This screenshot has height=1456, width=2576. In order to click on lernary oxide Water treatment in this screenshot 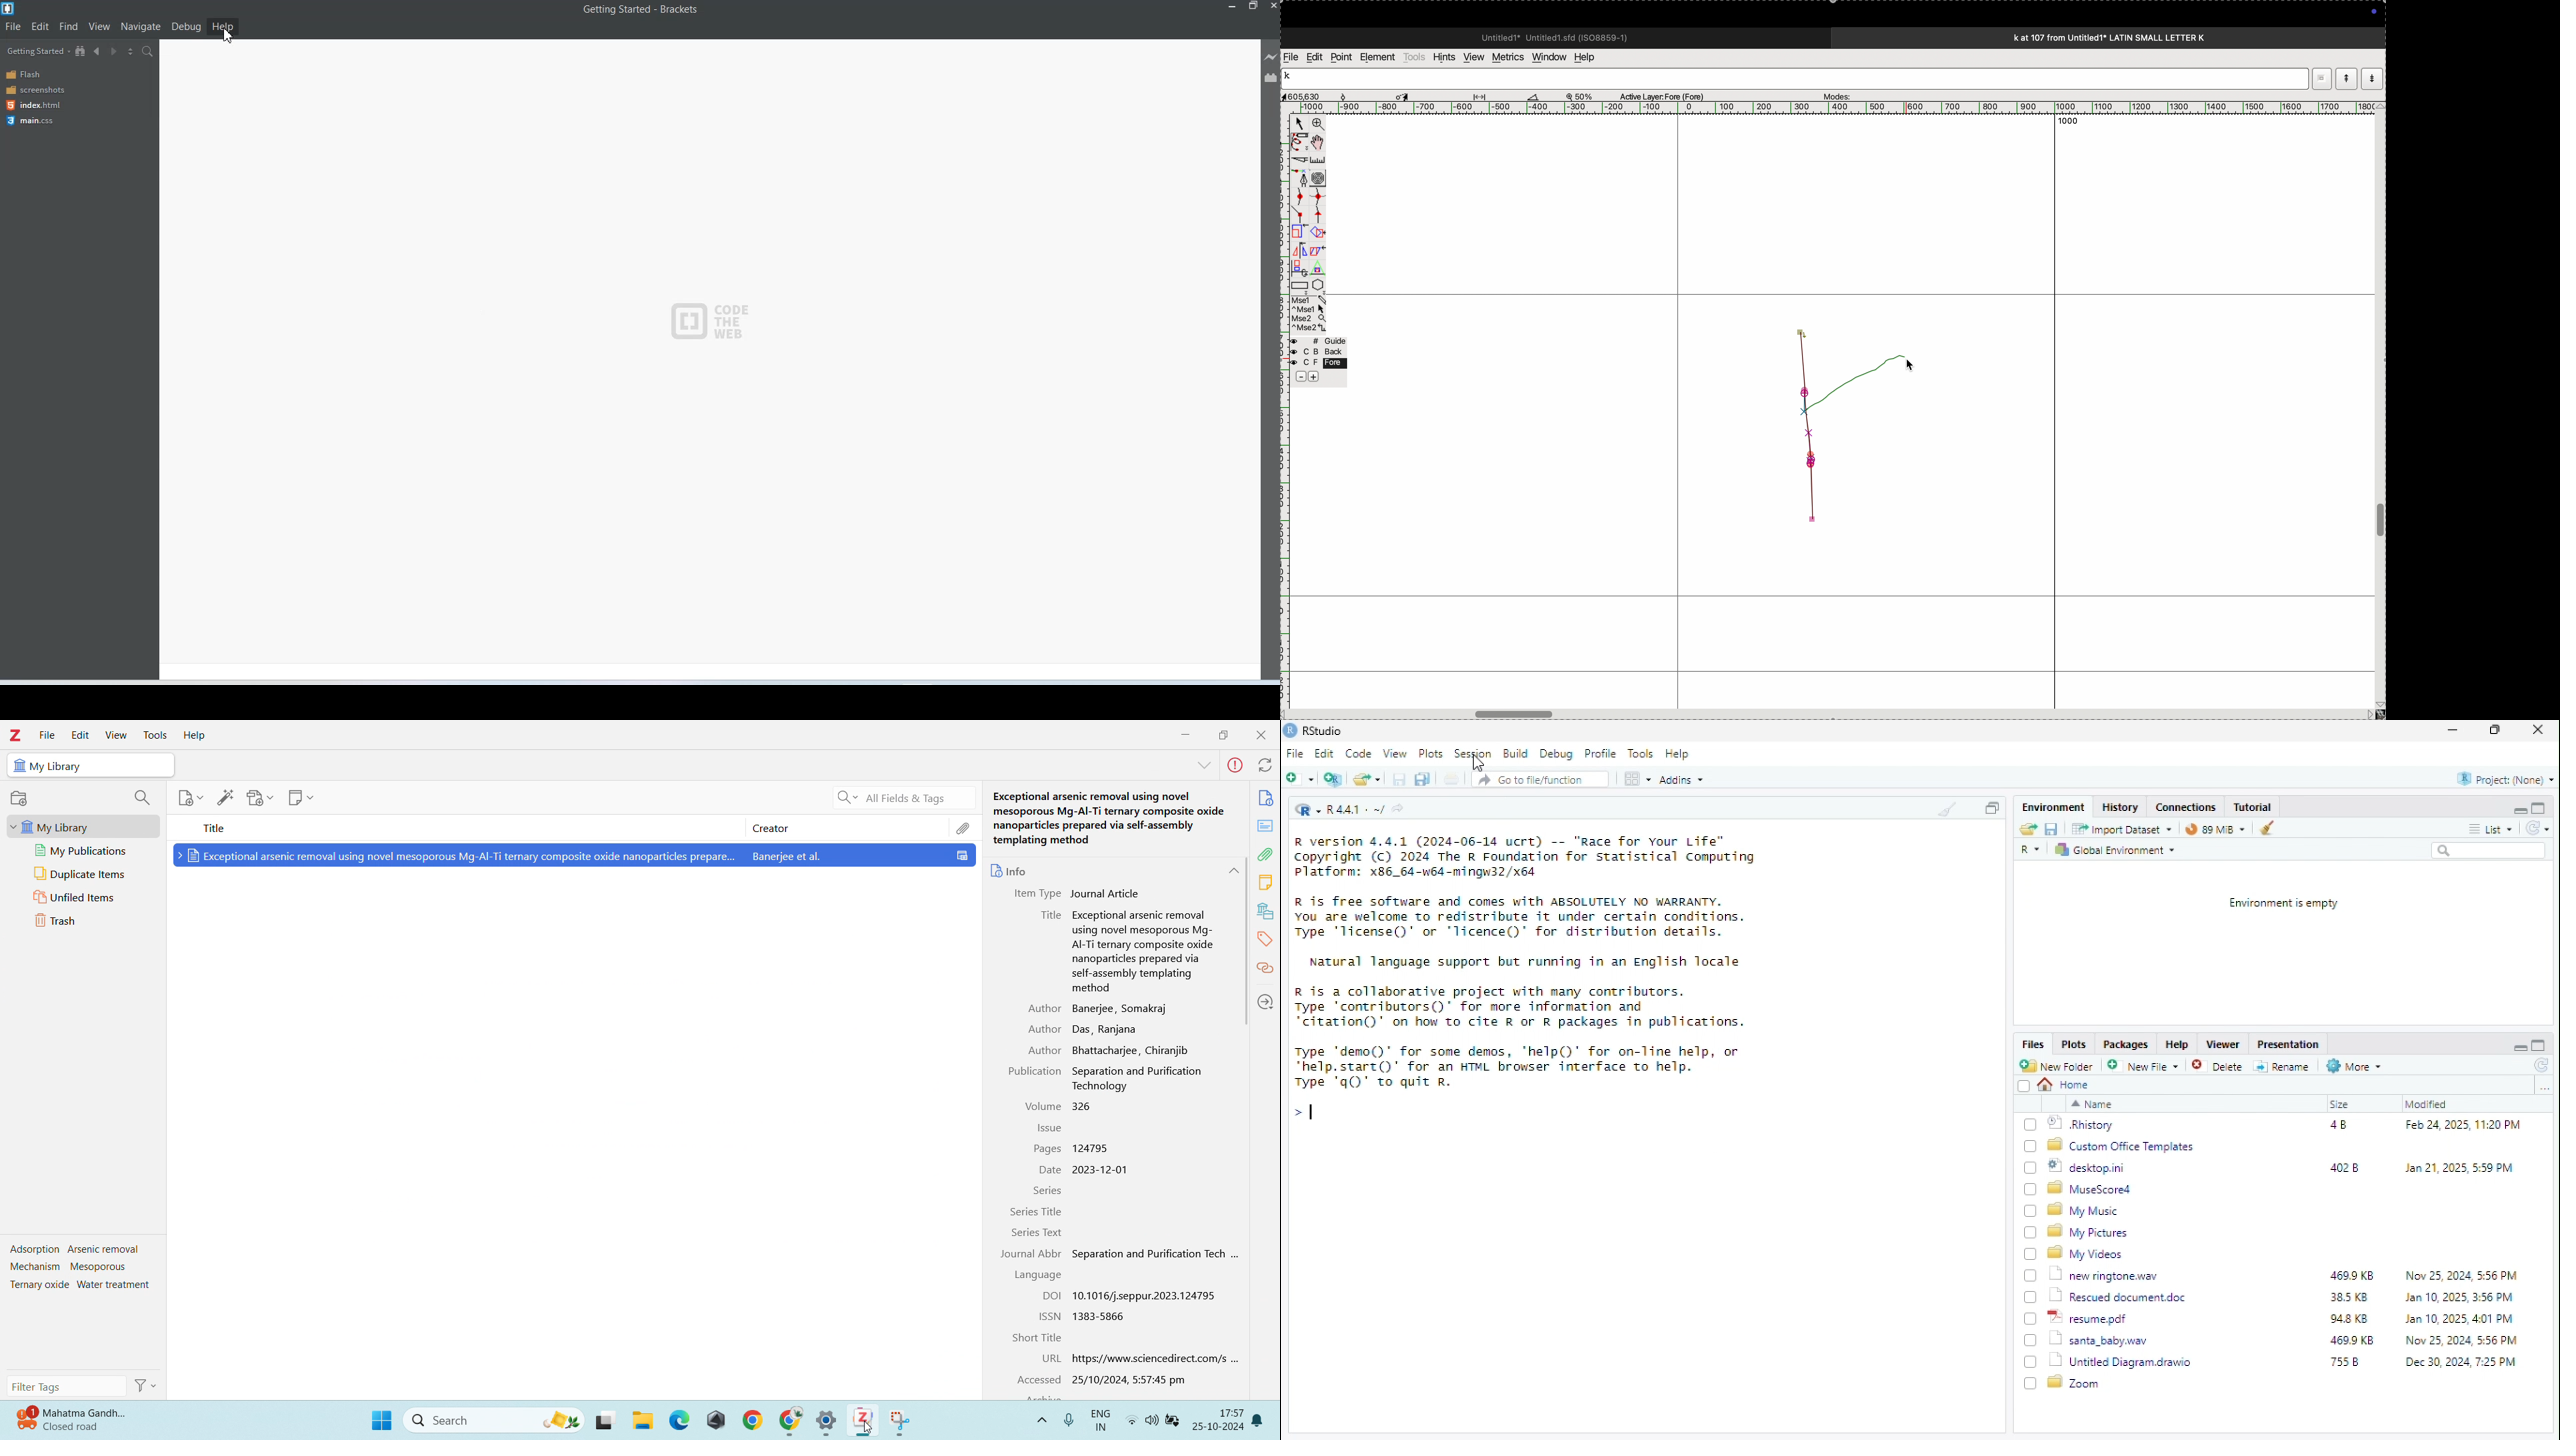, I will do `click(77, 1285)`.